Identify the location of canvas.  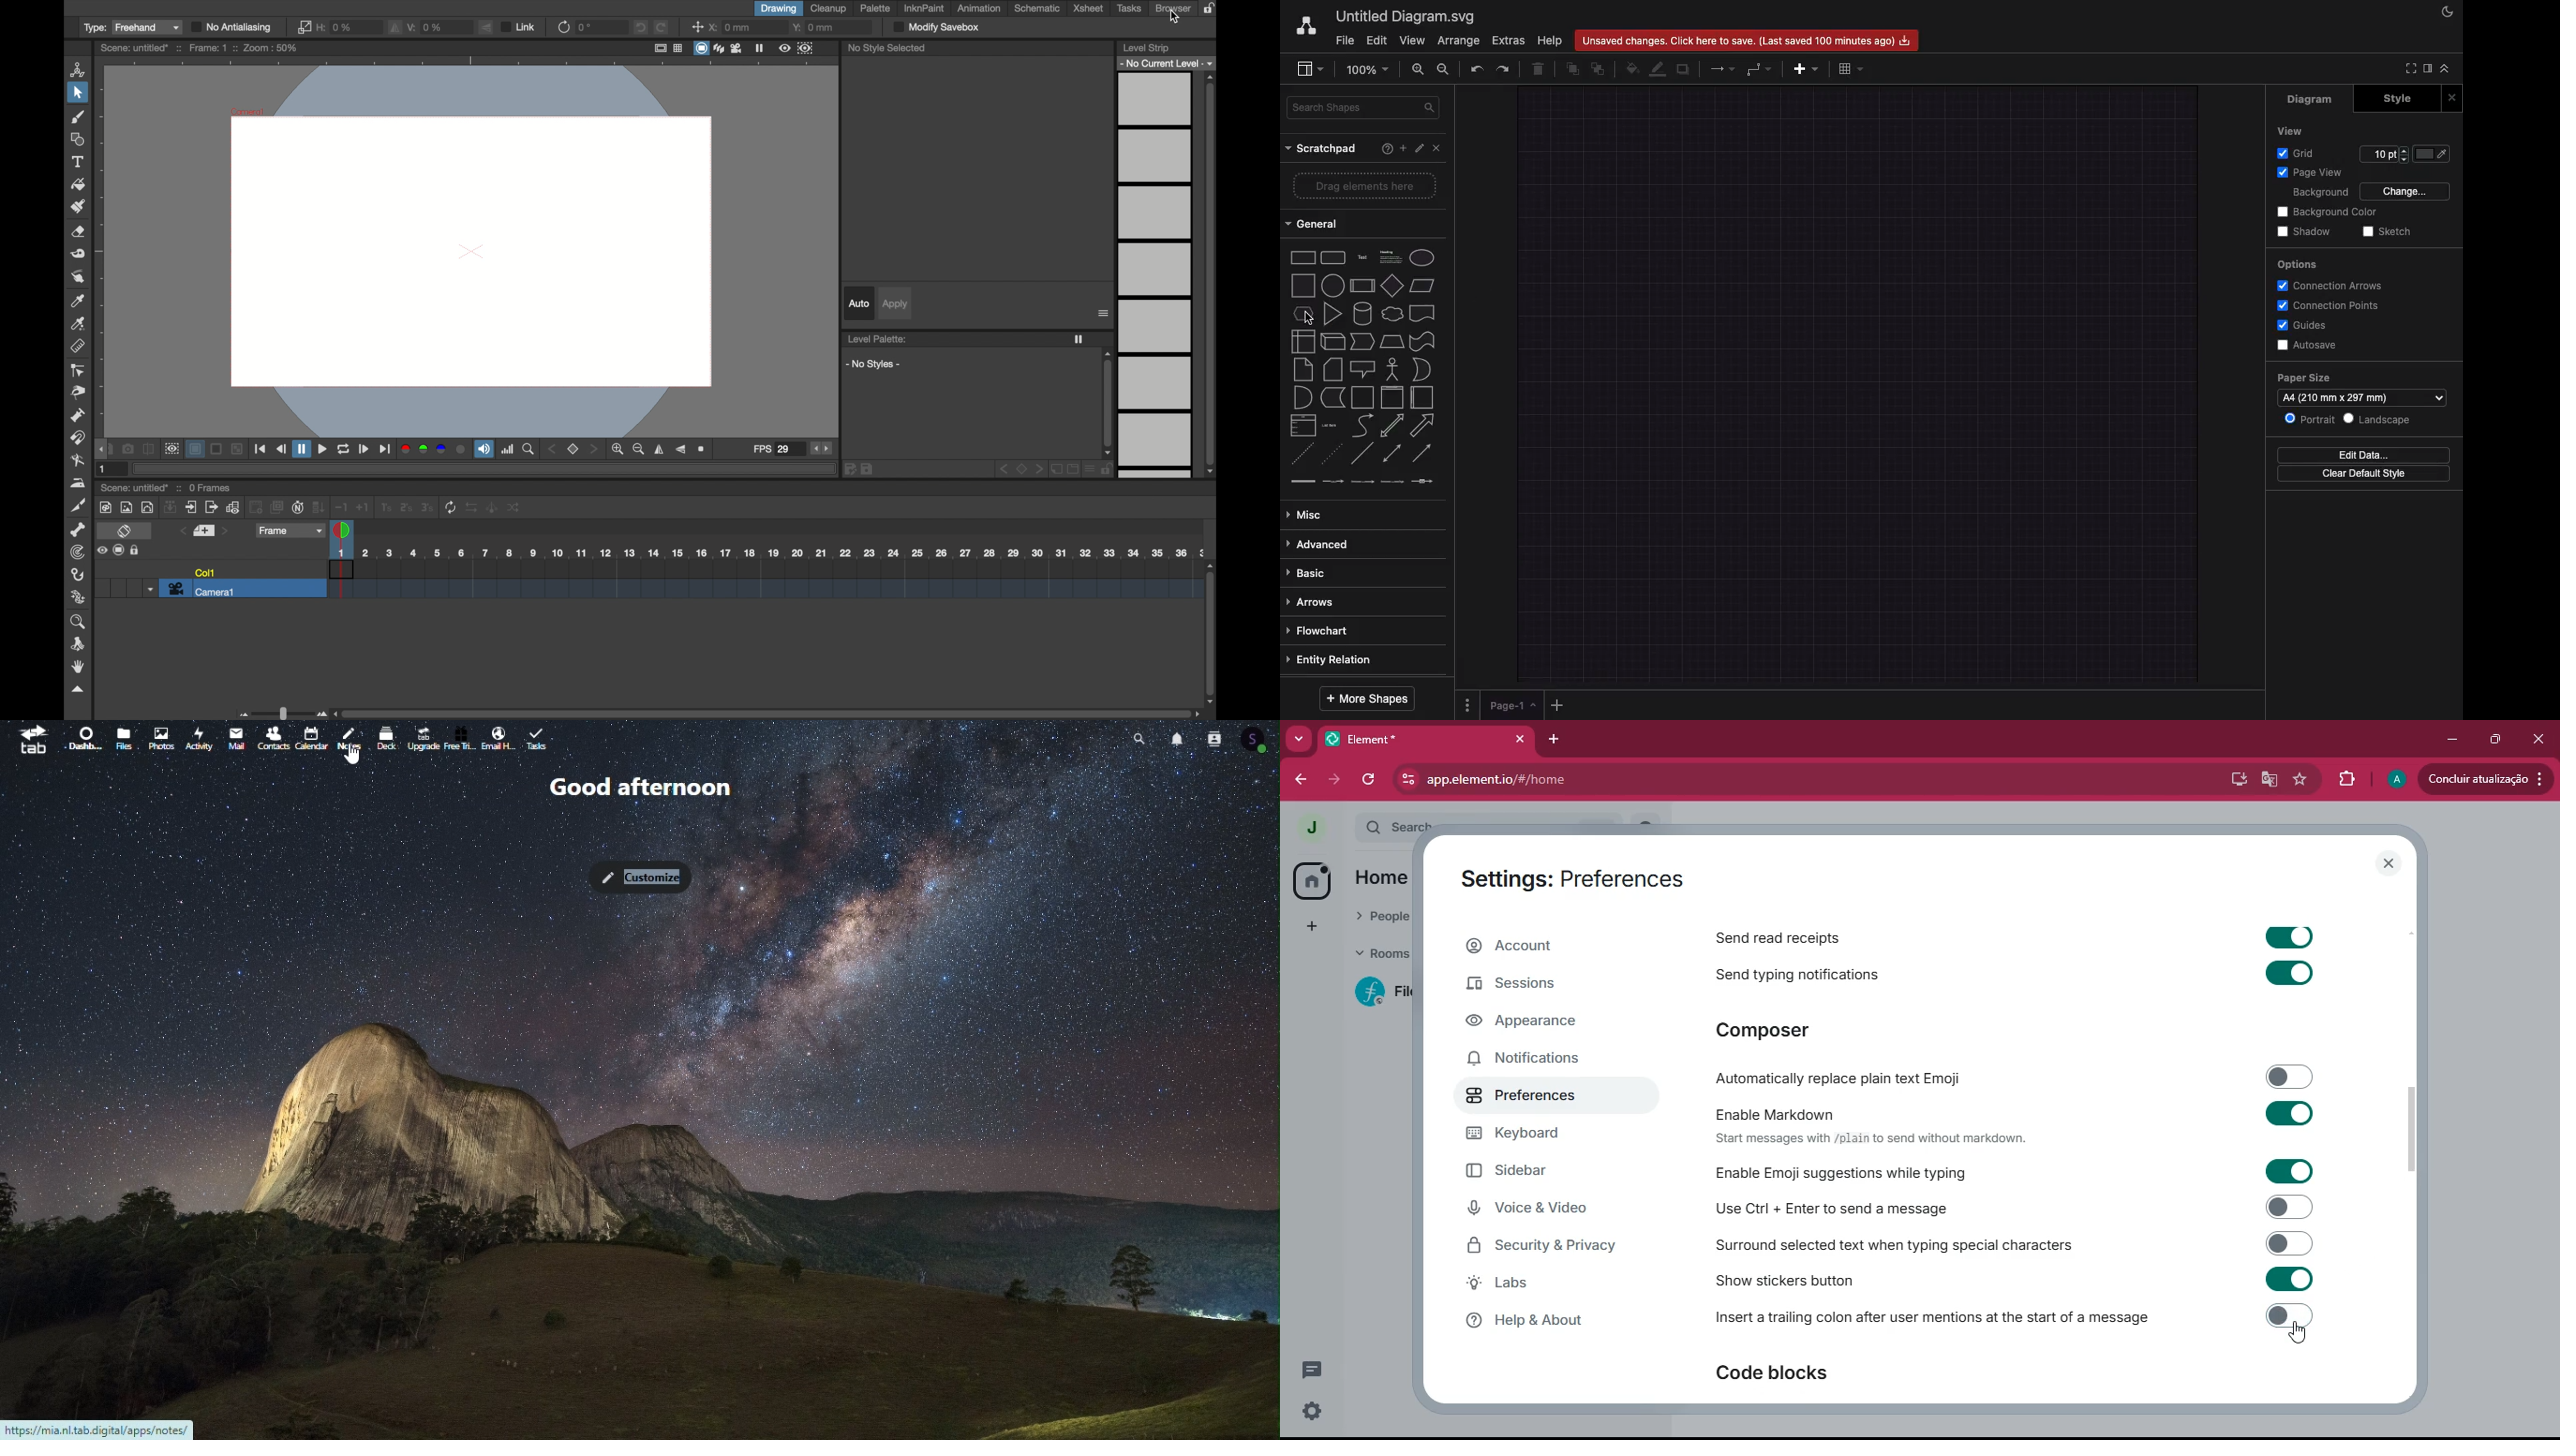
(467, 249).